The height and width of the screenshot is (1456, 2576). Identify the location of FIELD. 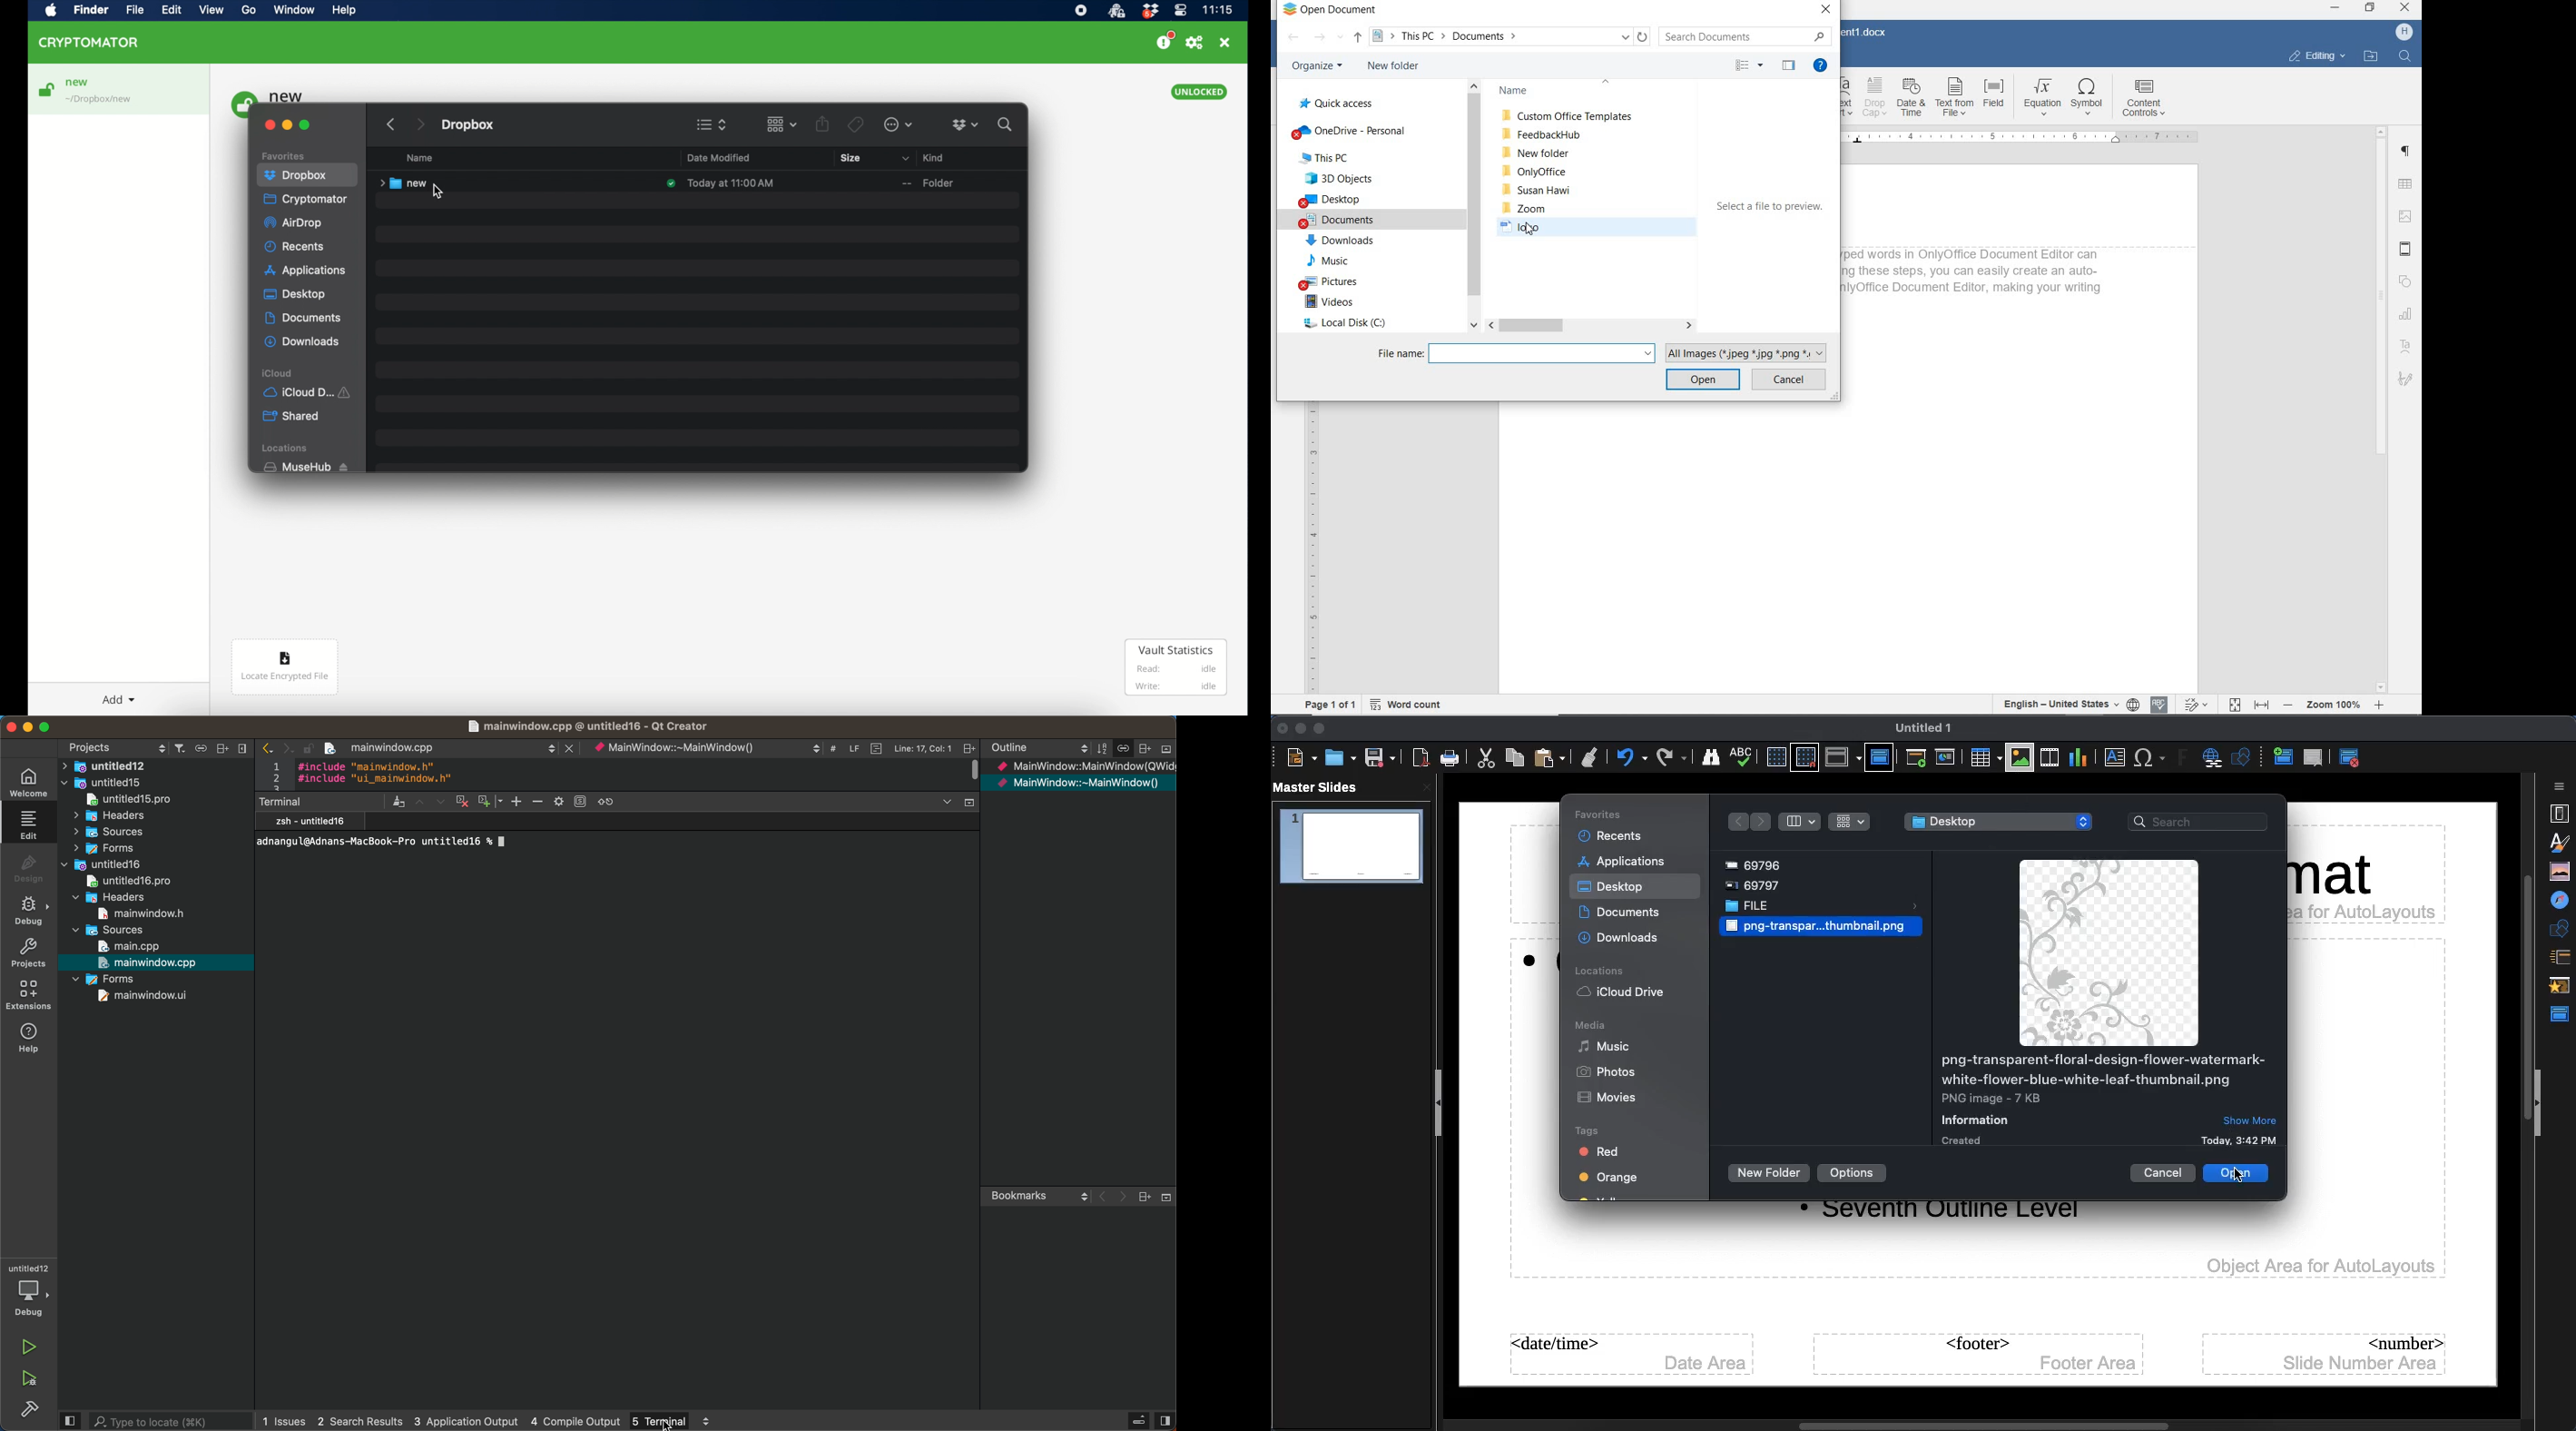
(1994, 99).